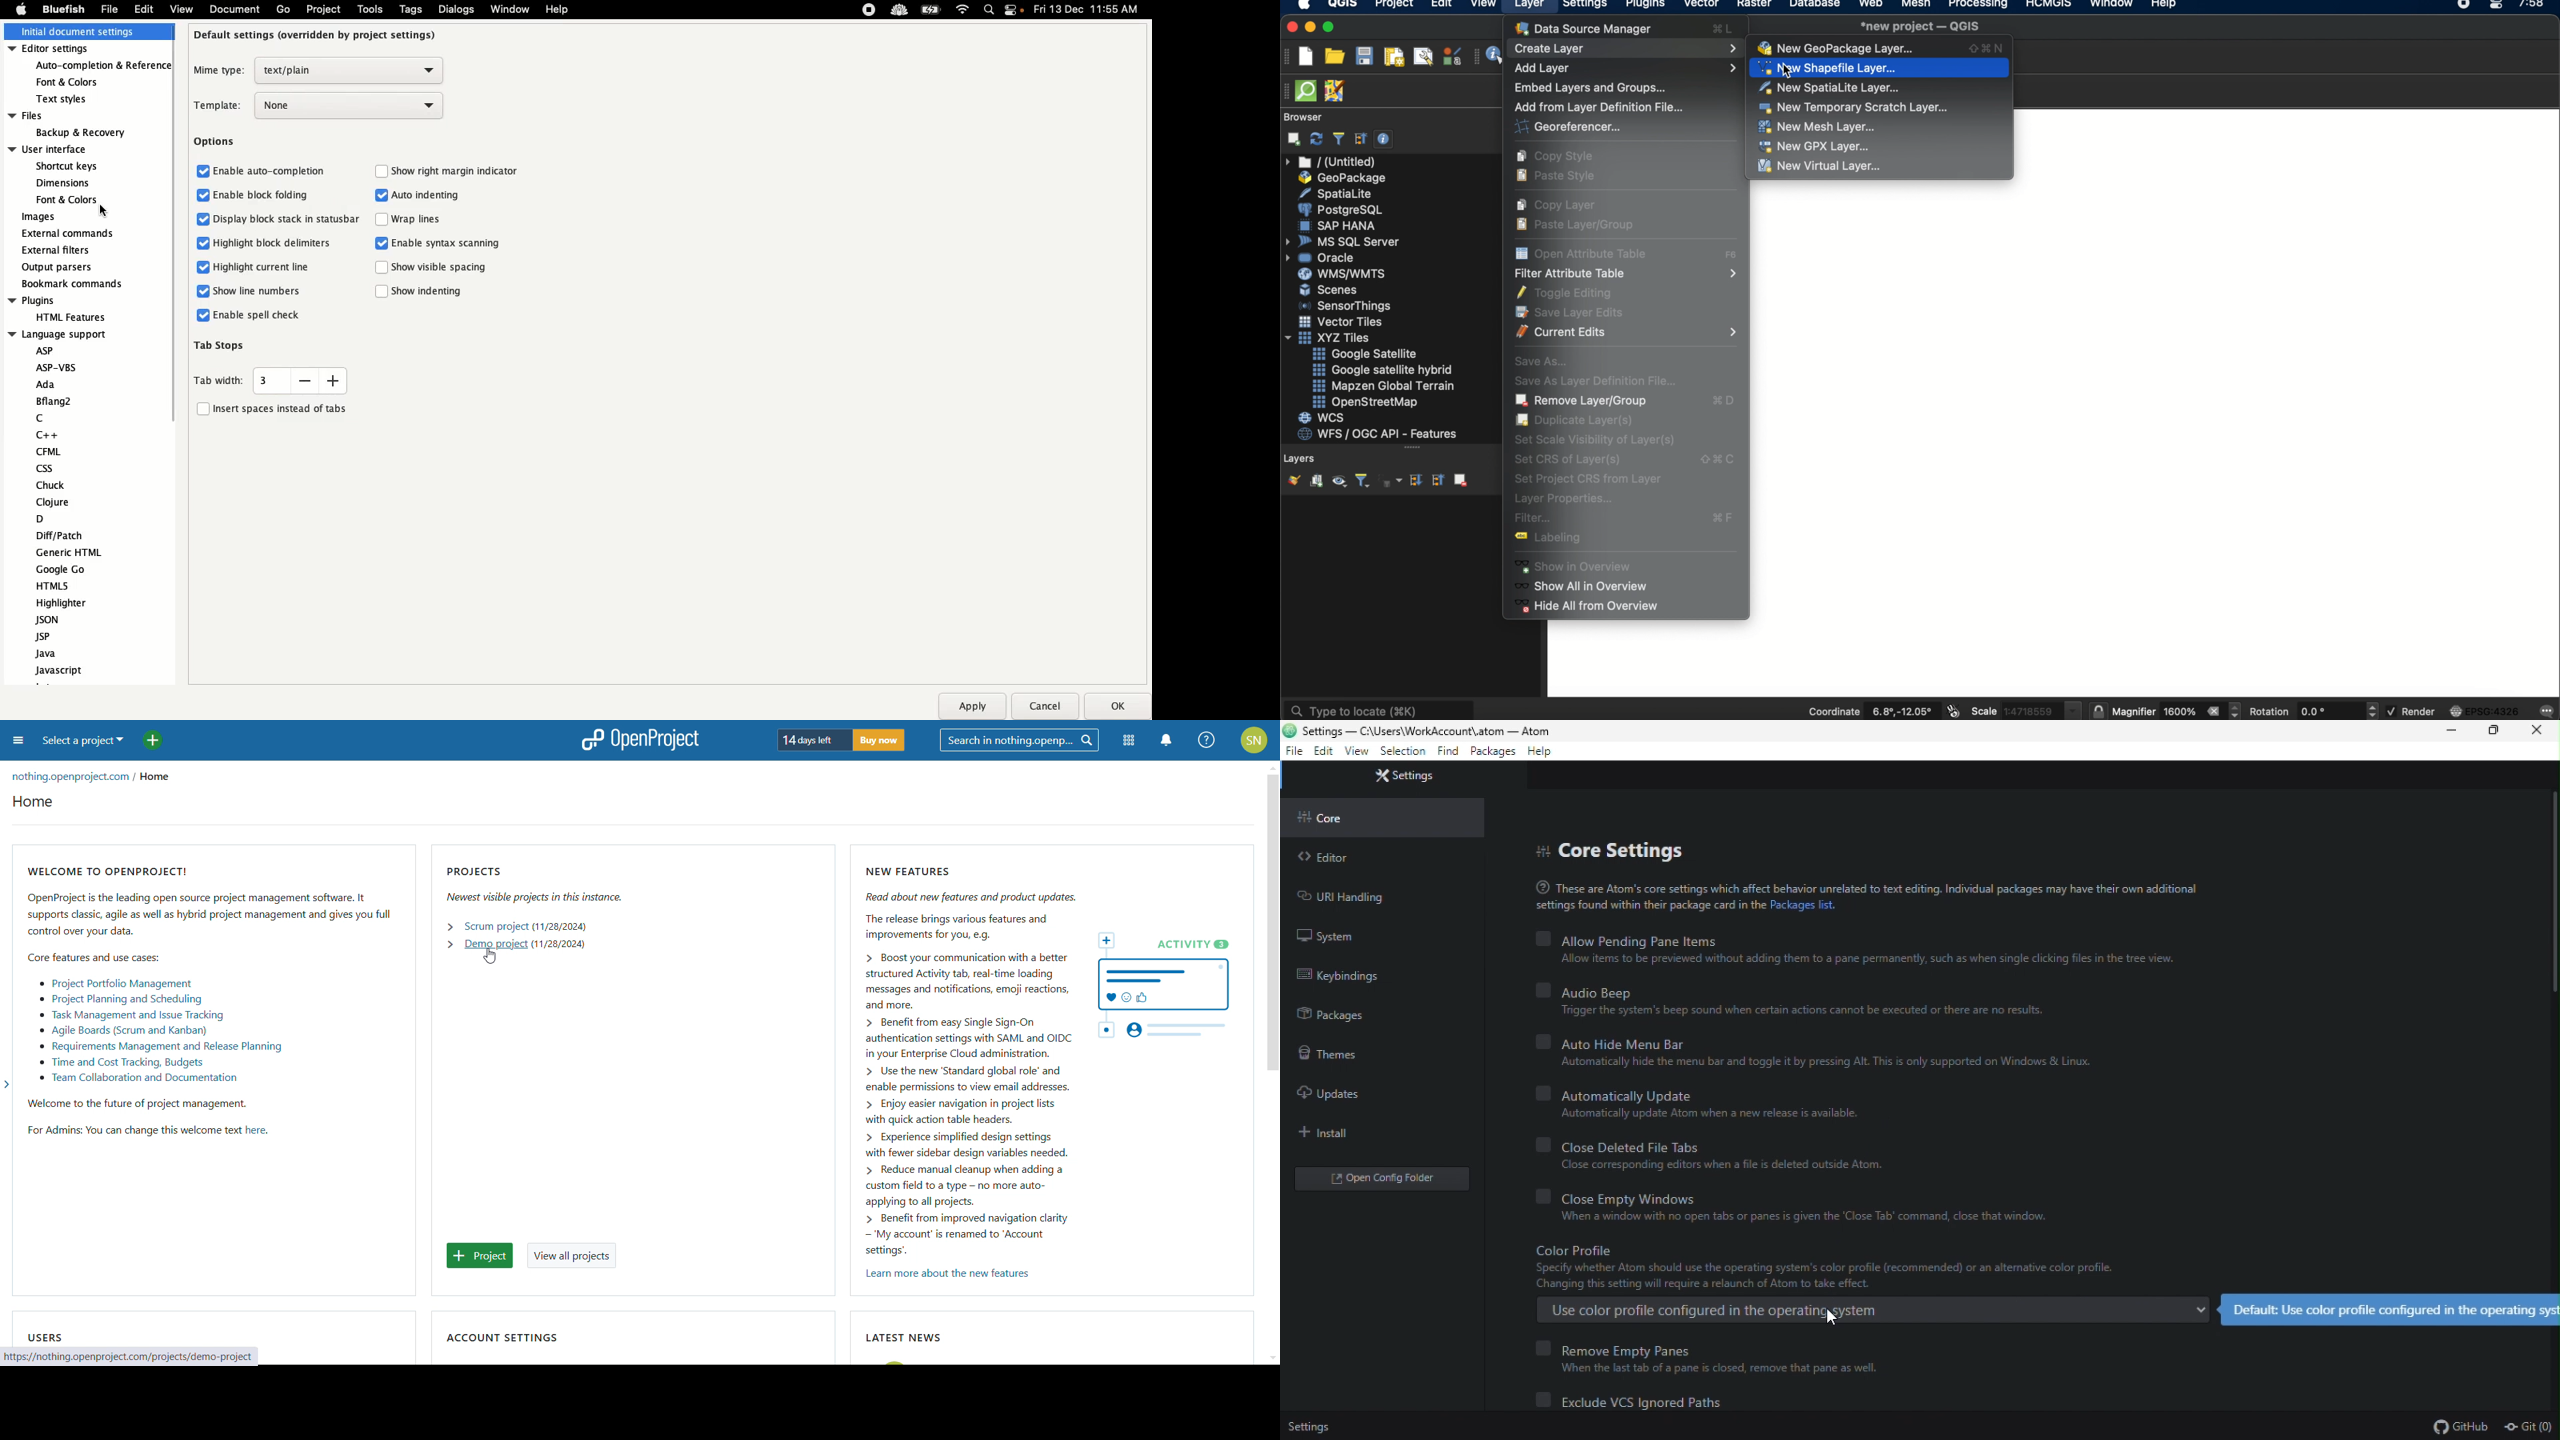 The height and width of the screenshot is (1456, 2576). I want to click on Bluefish, so click(61, 10).